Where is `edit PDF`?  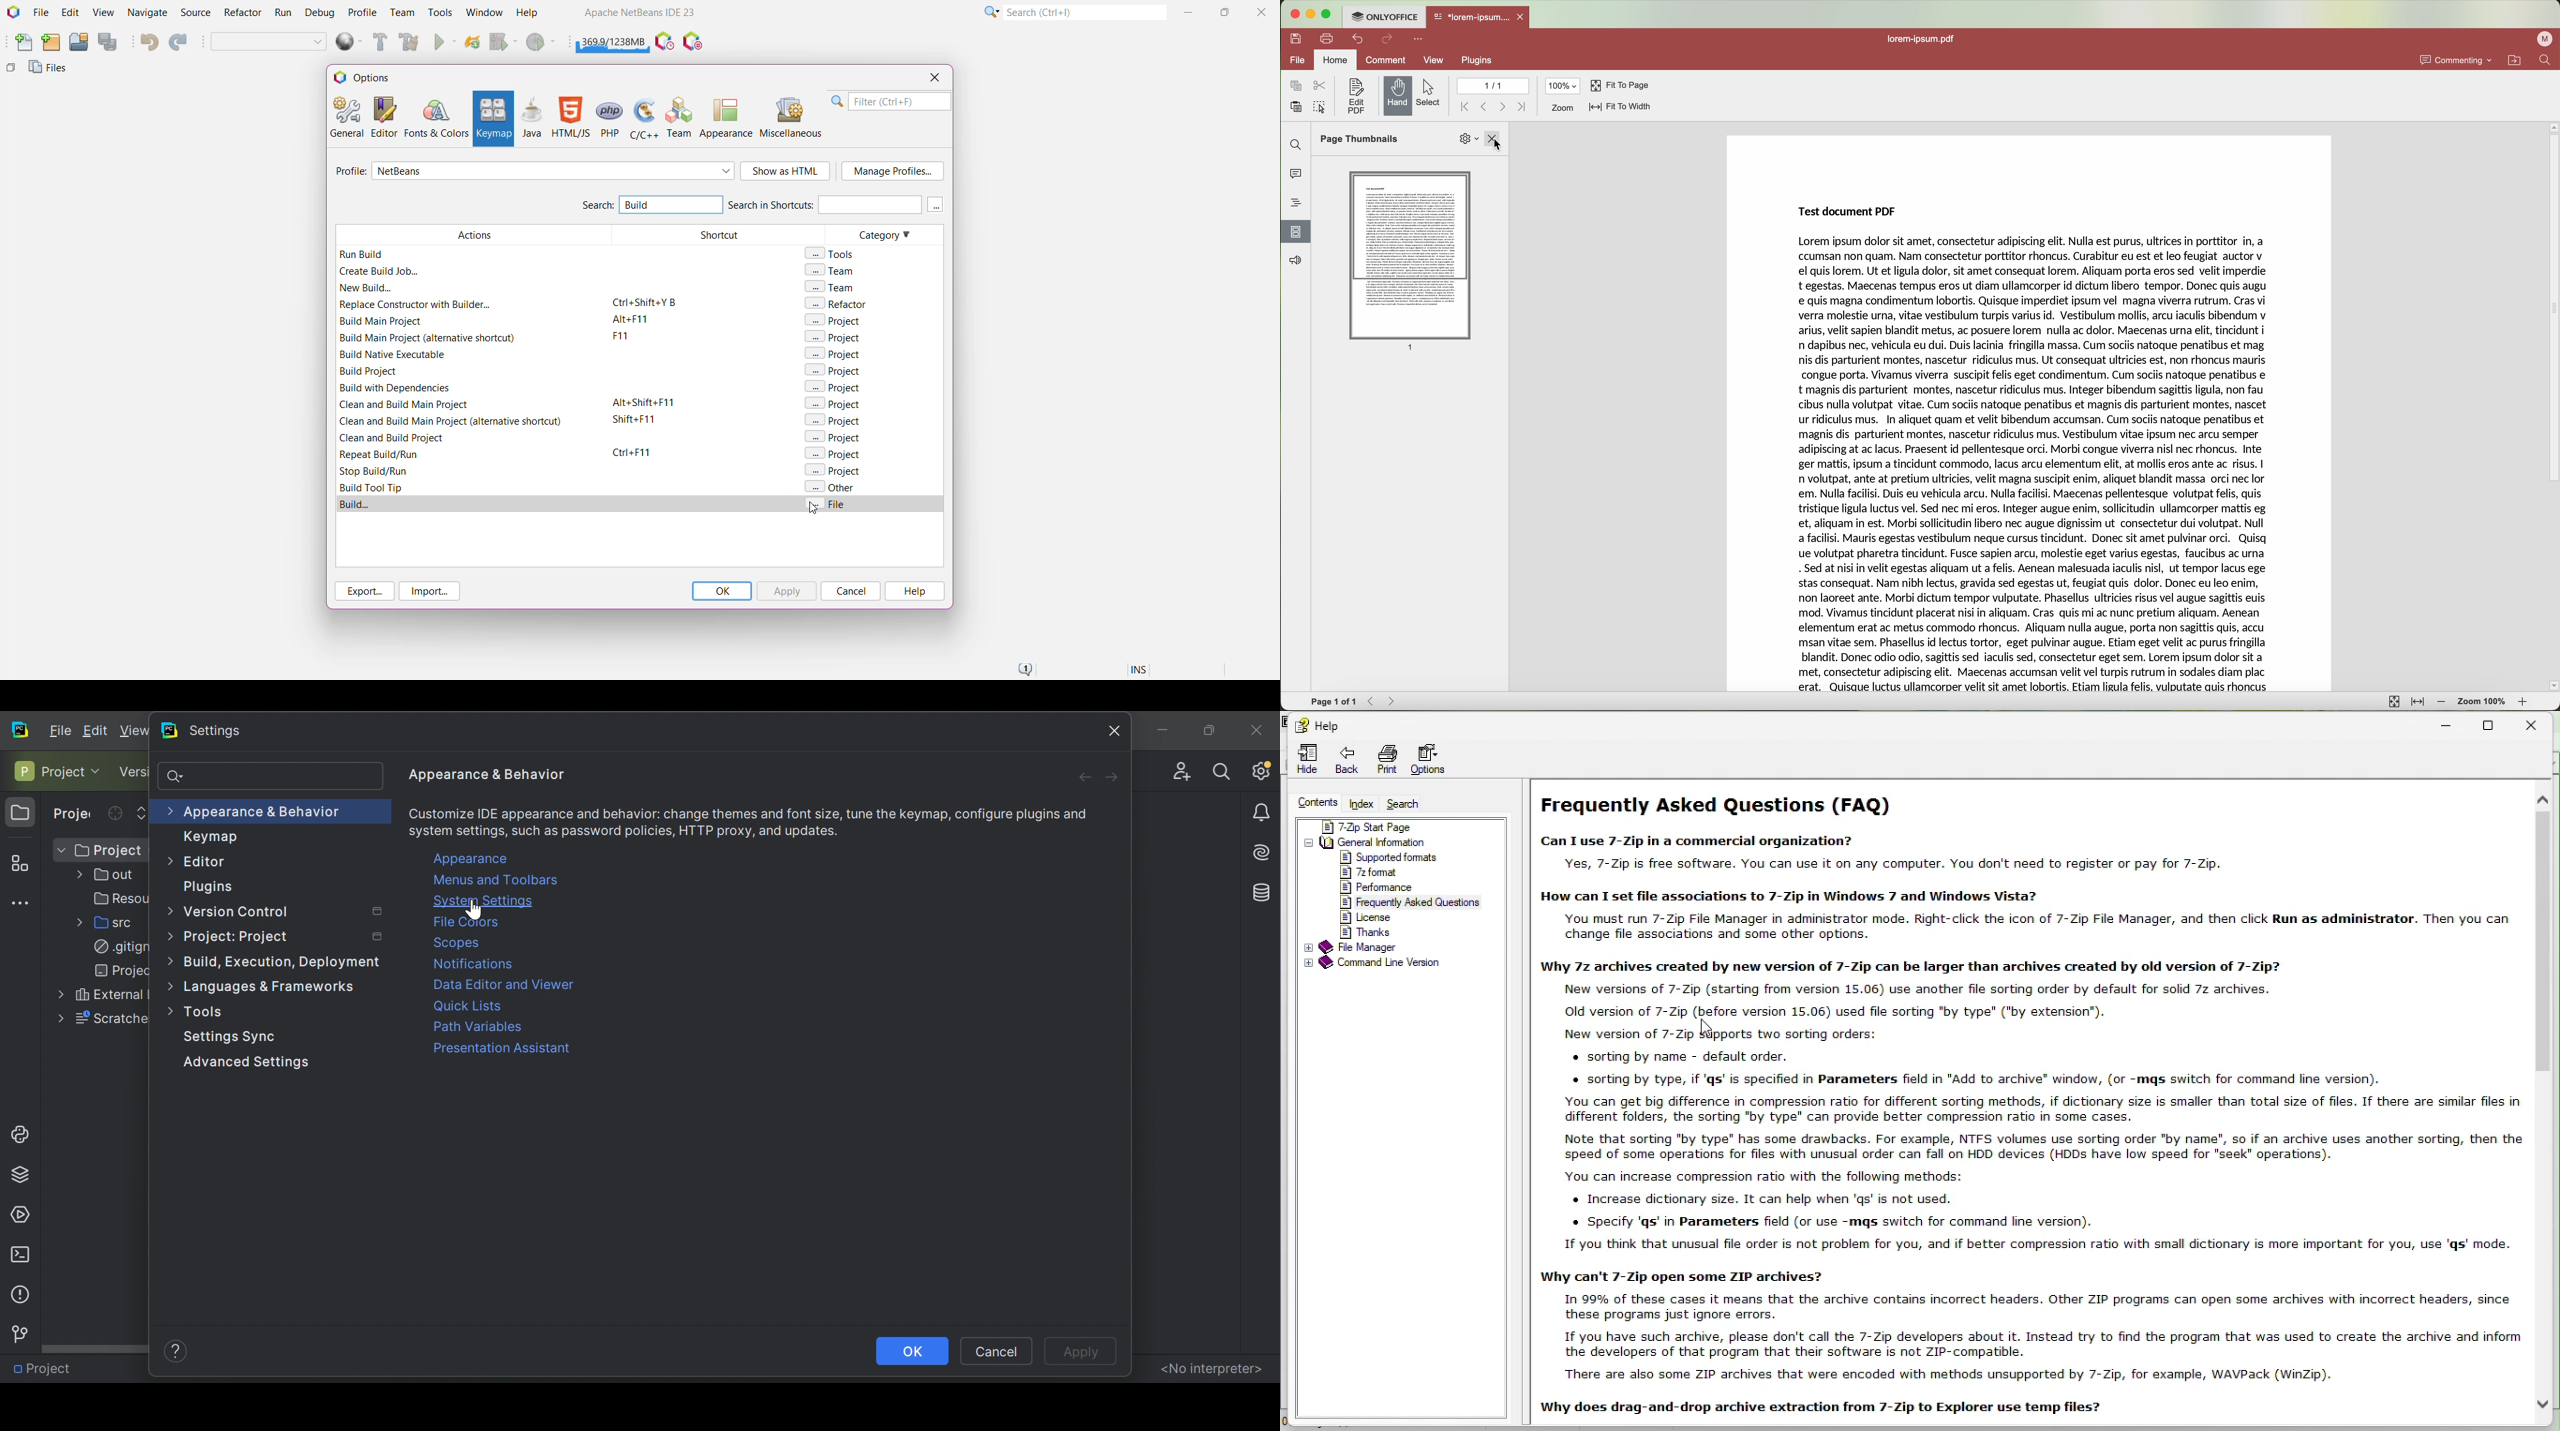 edit PDF is located at coordinates (1354, 96).